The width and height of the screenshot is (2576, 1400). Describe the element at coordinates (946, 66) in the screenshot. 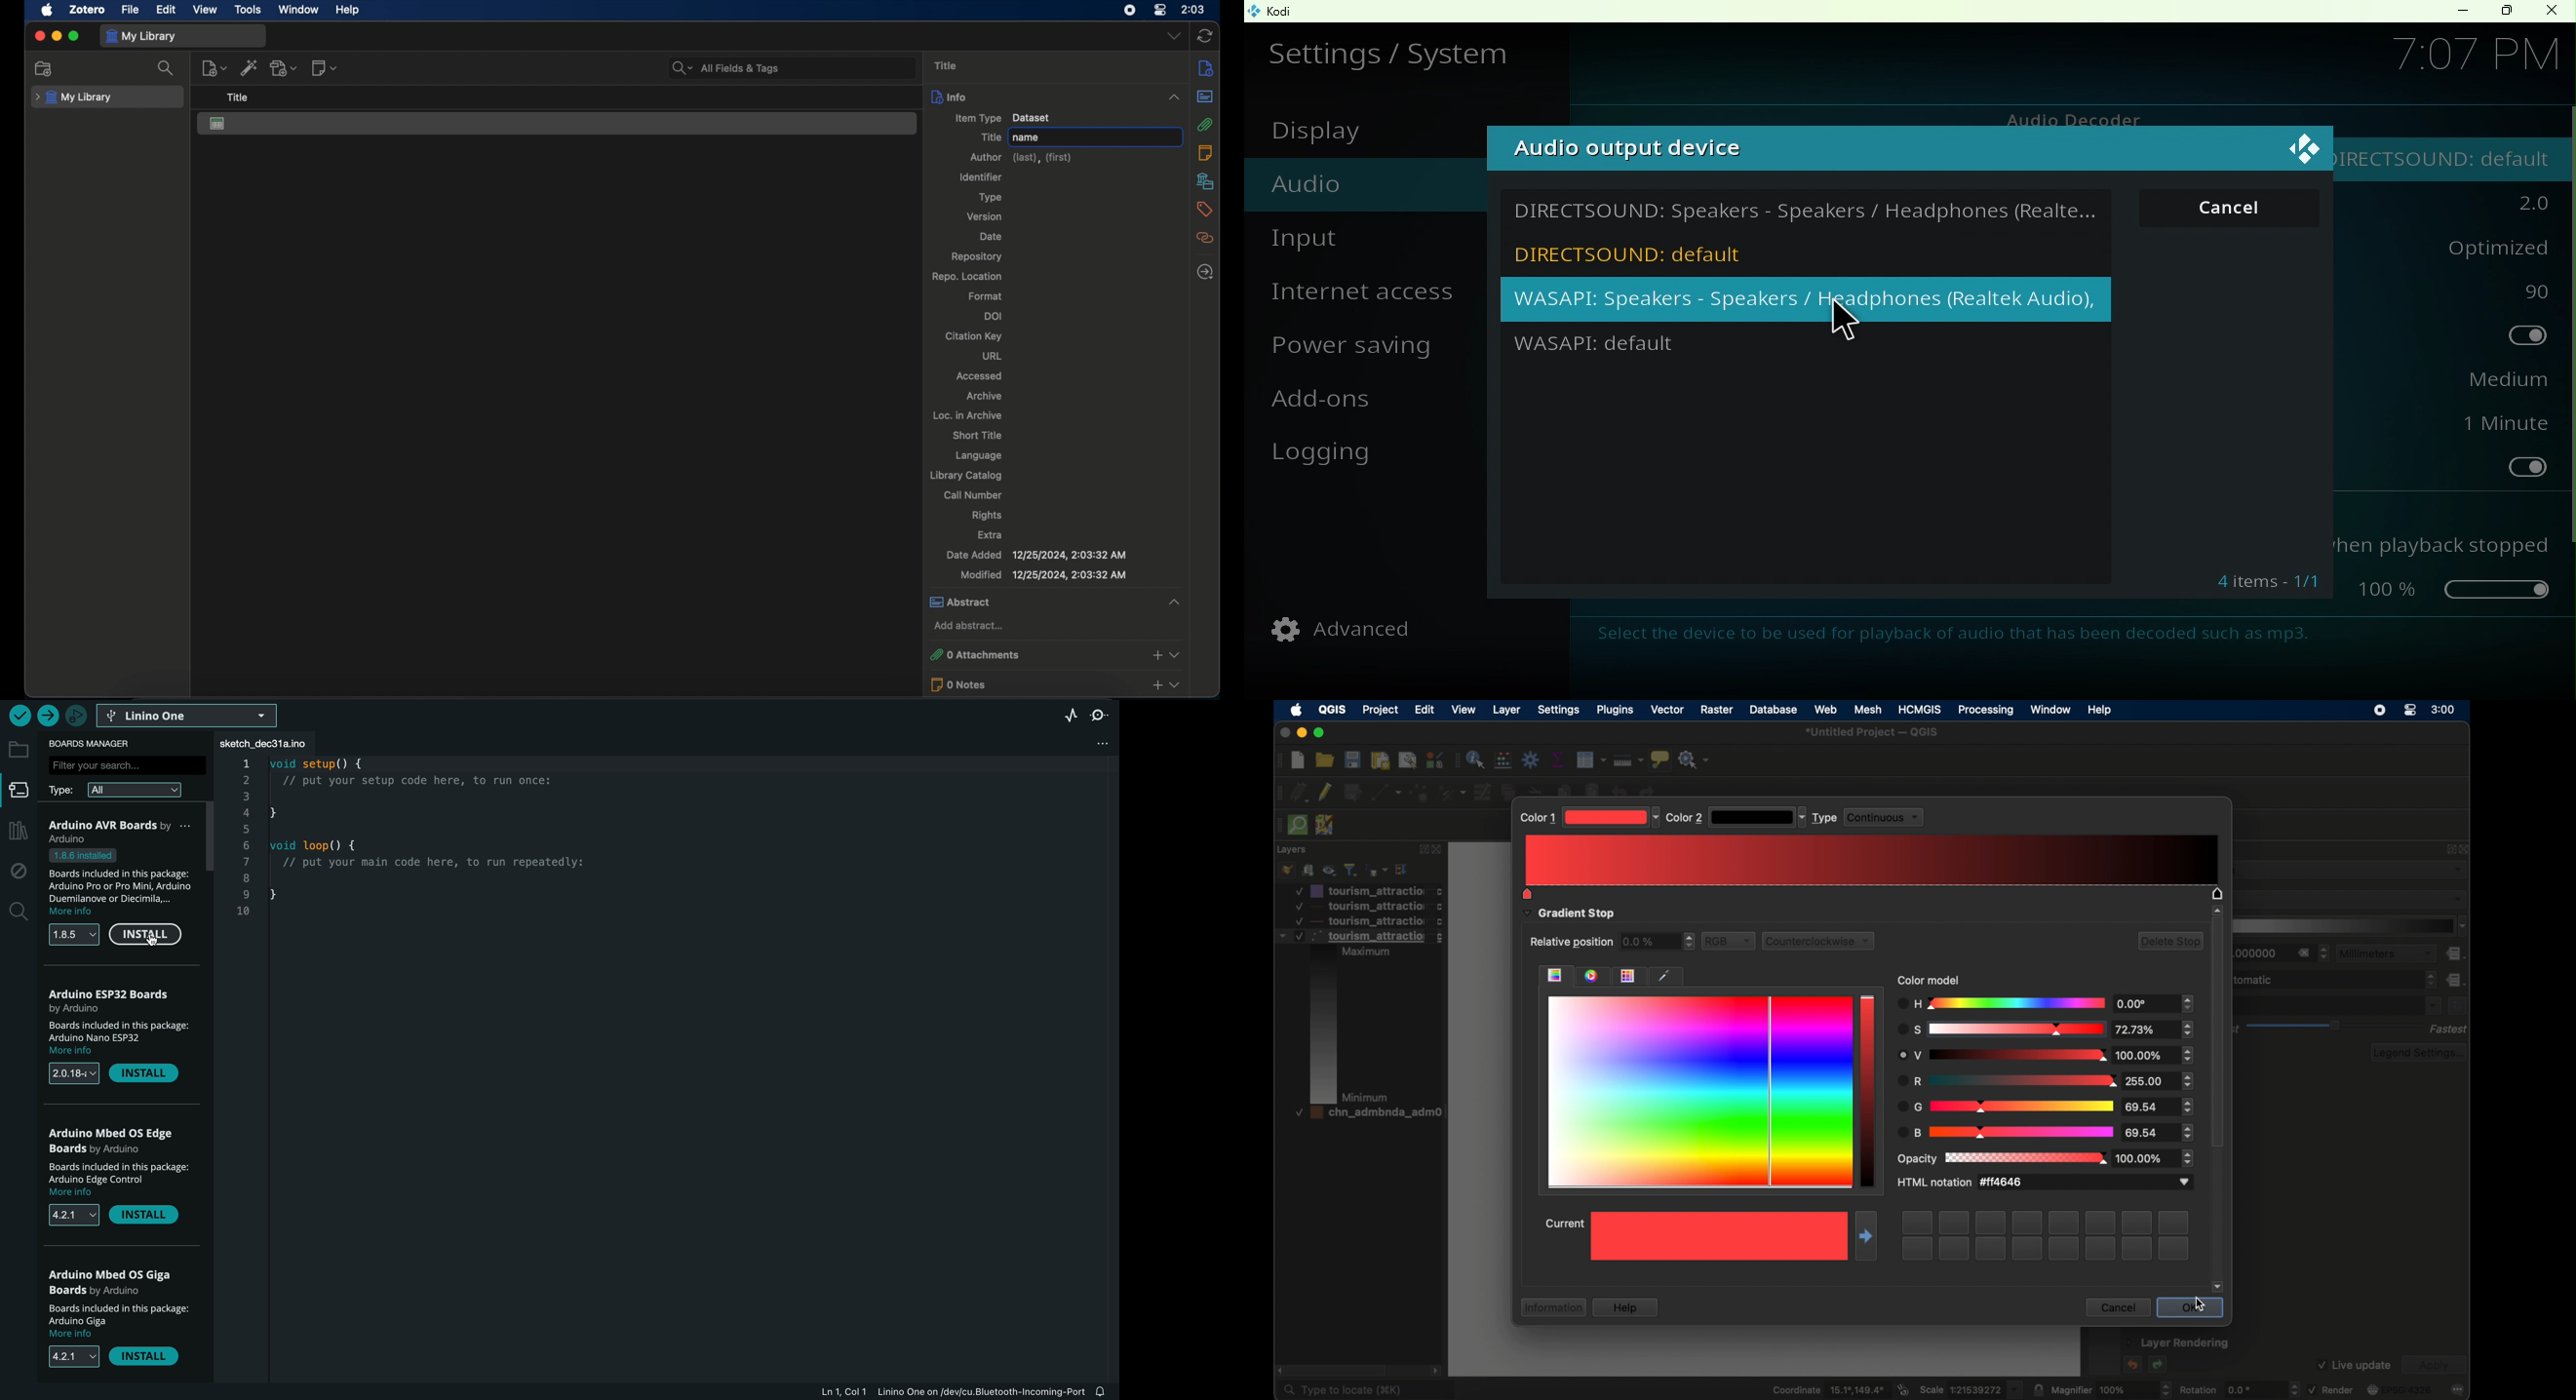

I see `title` at that location.